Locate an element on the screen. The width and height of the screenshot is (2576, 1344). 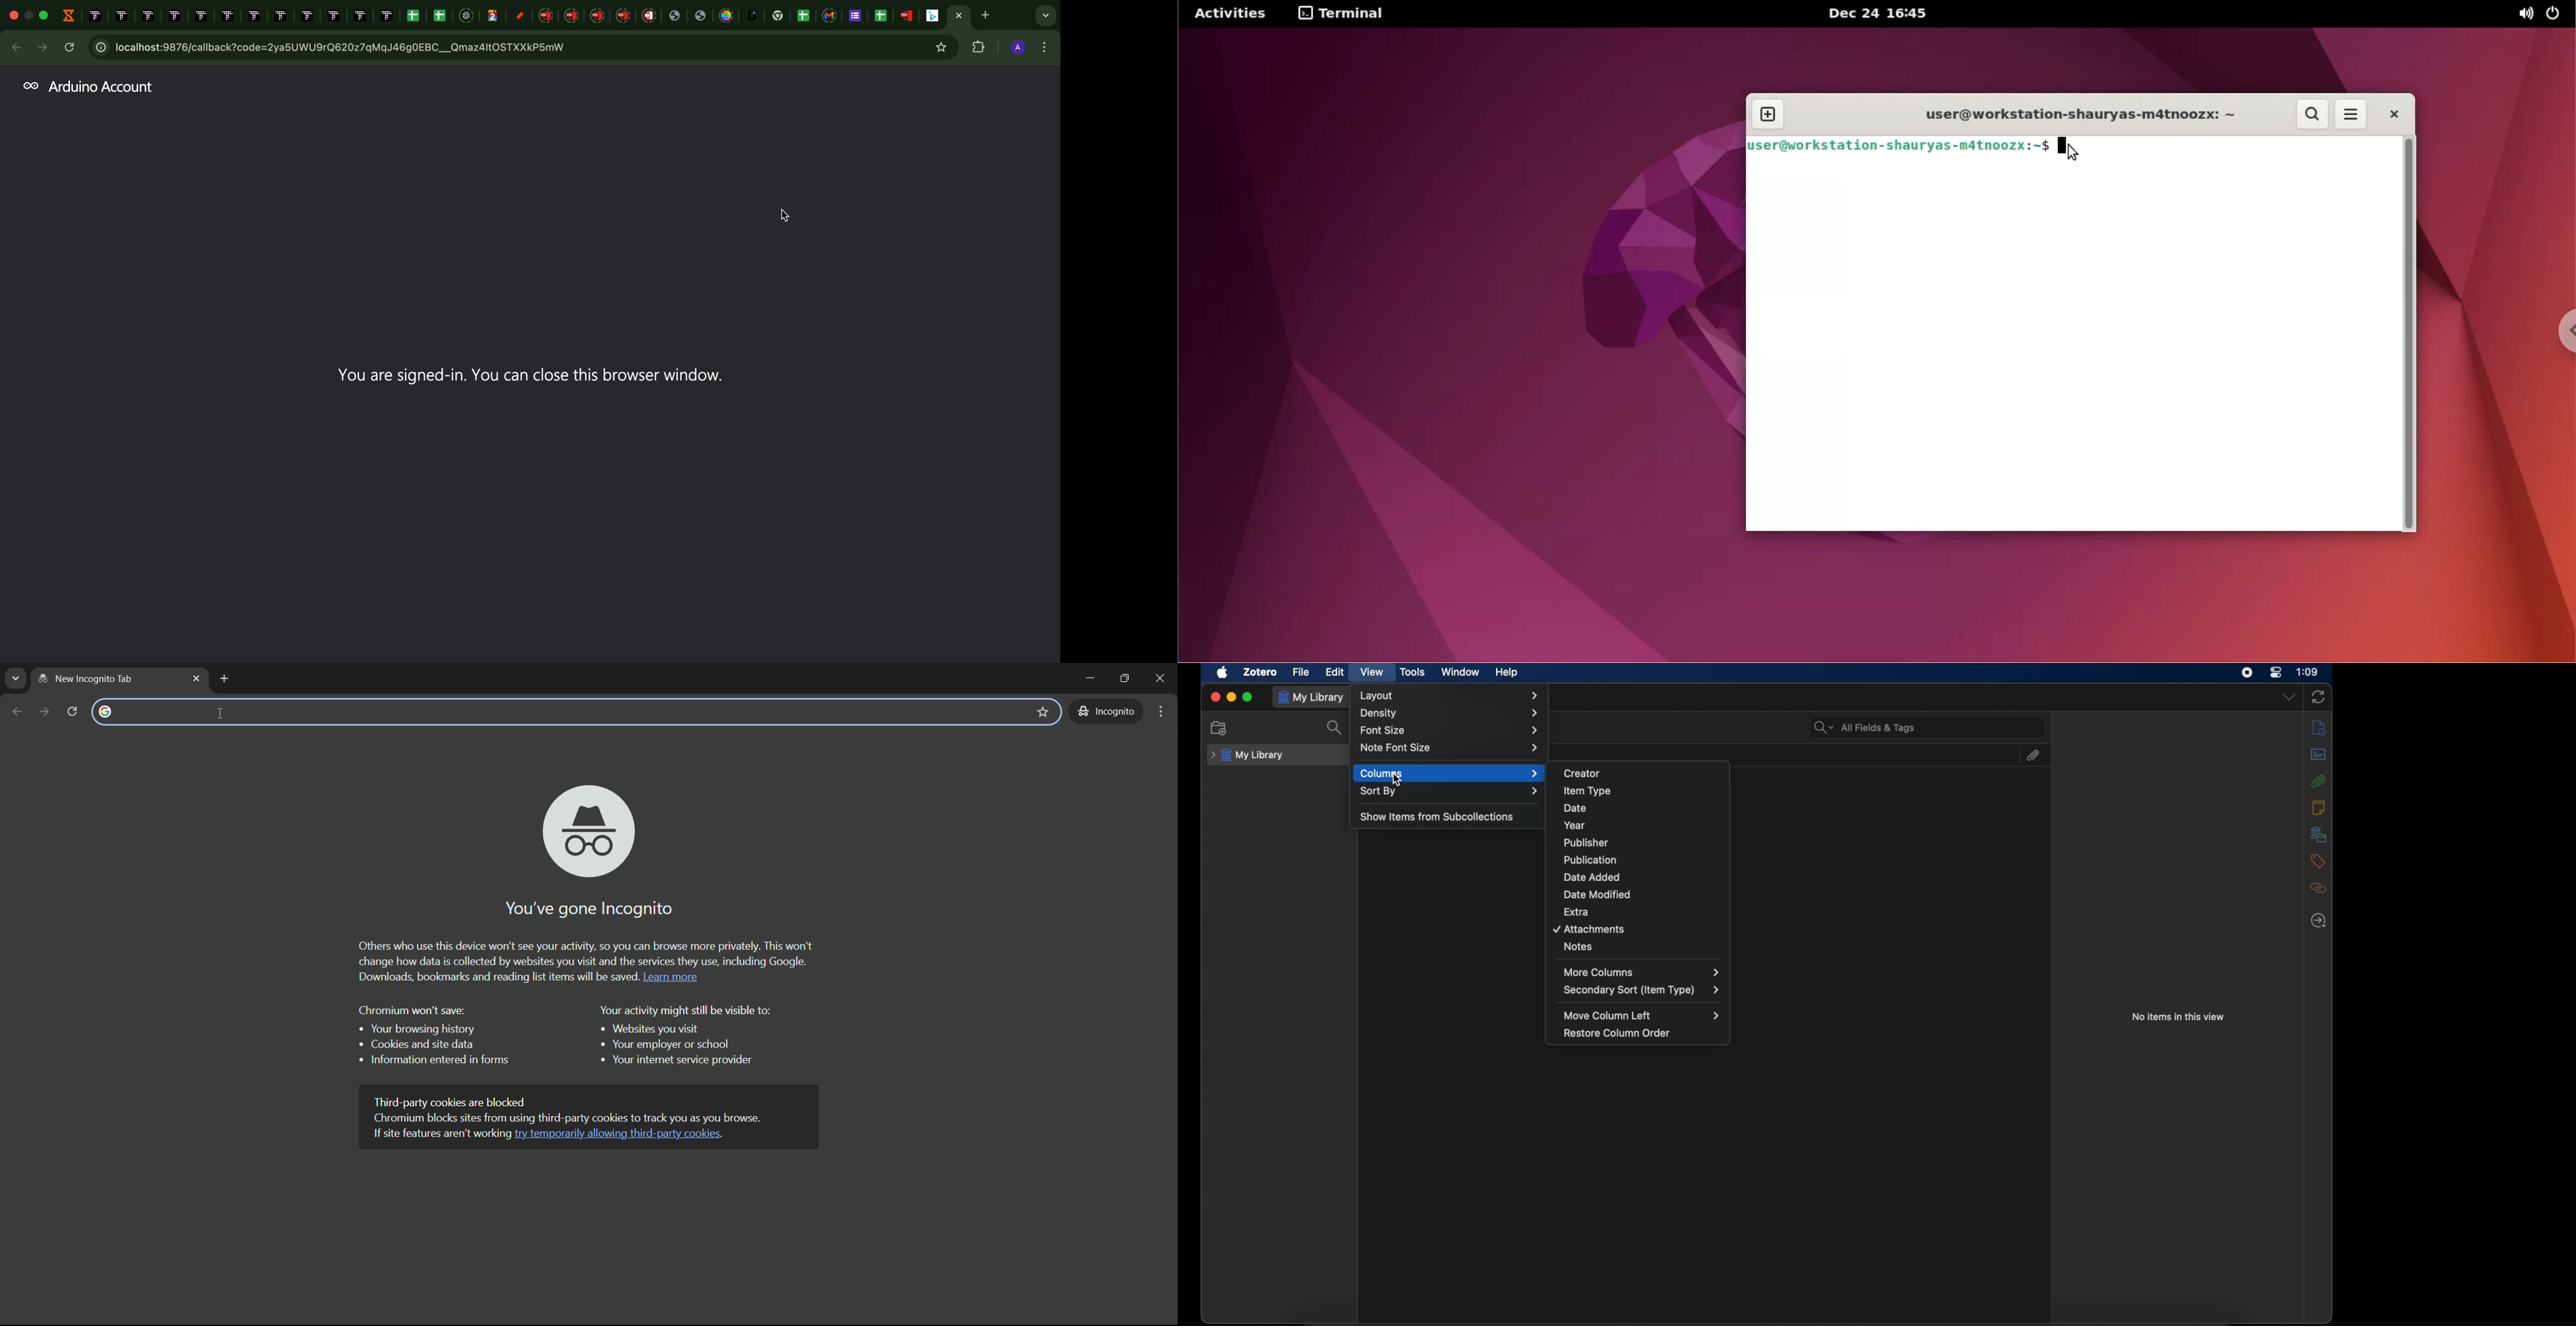
year is located at coordinates (1575, 825).